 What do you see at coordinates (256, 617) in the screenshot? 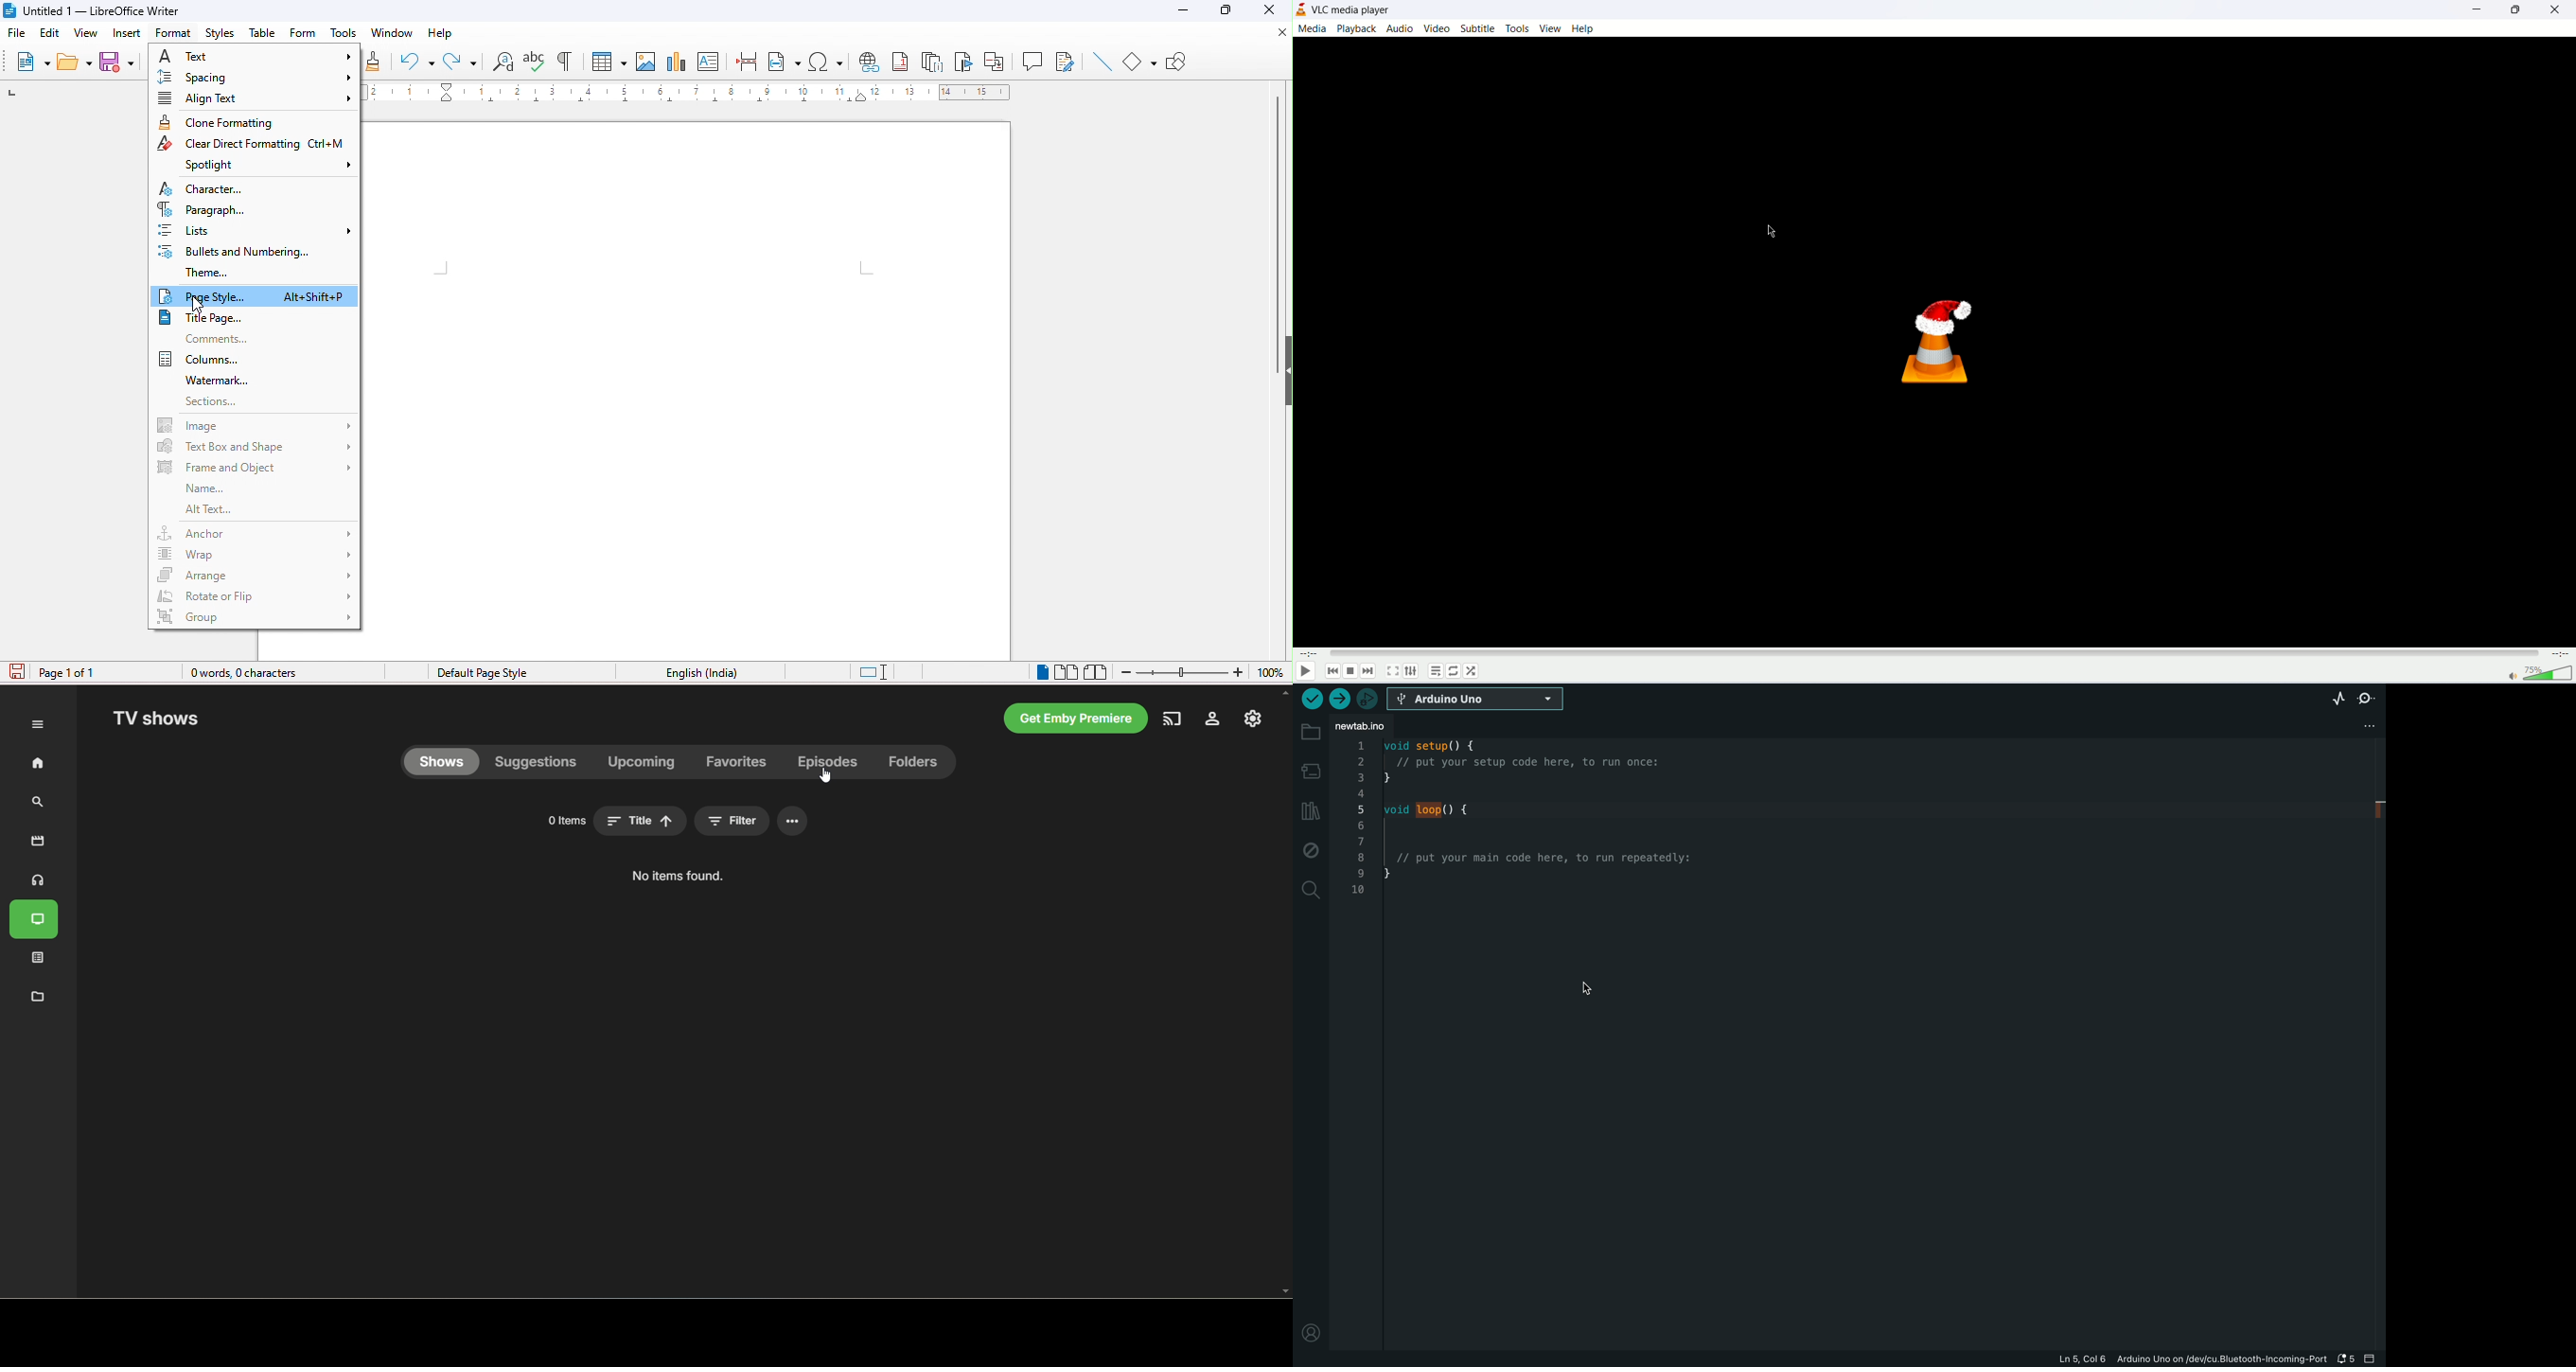
I see `group` at bounding box center [256, 617].